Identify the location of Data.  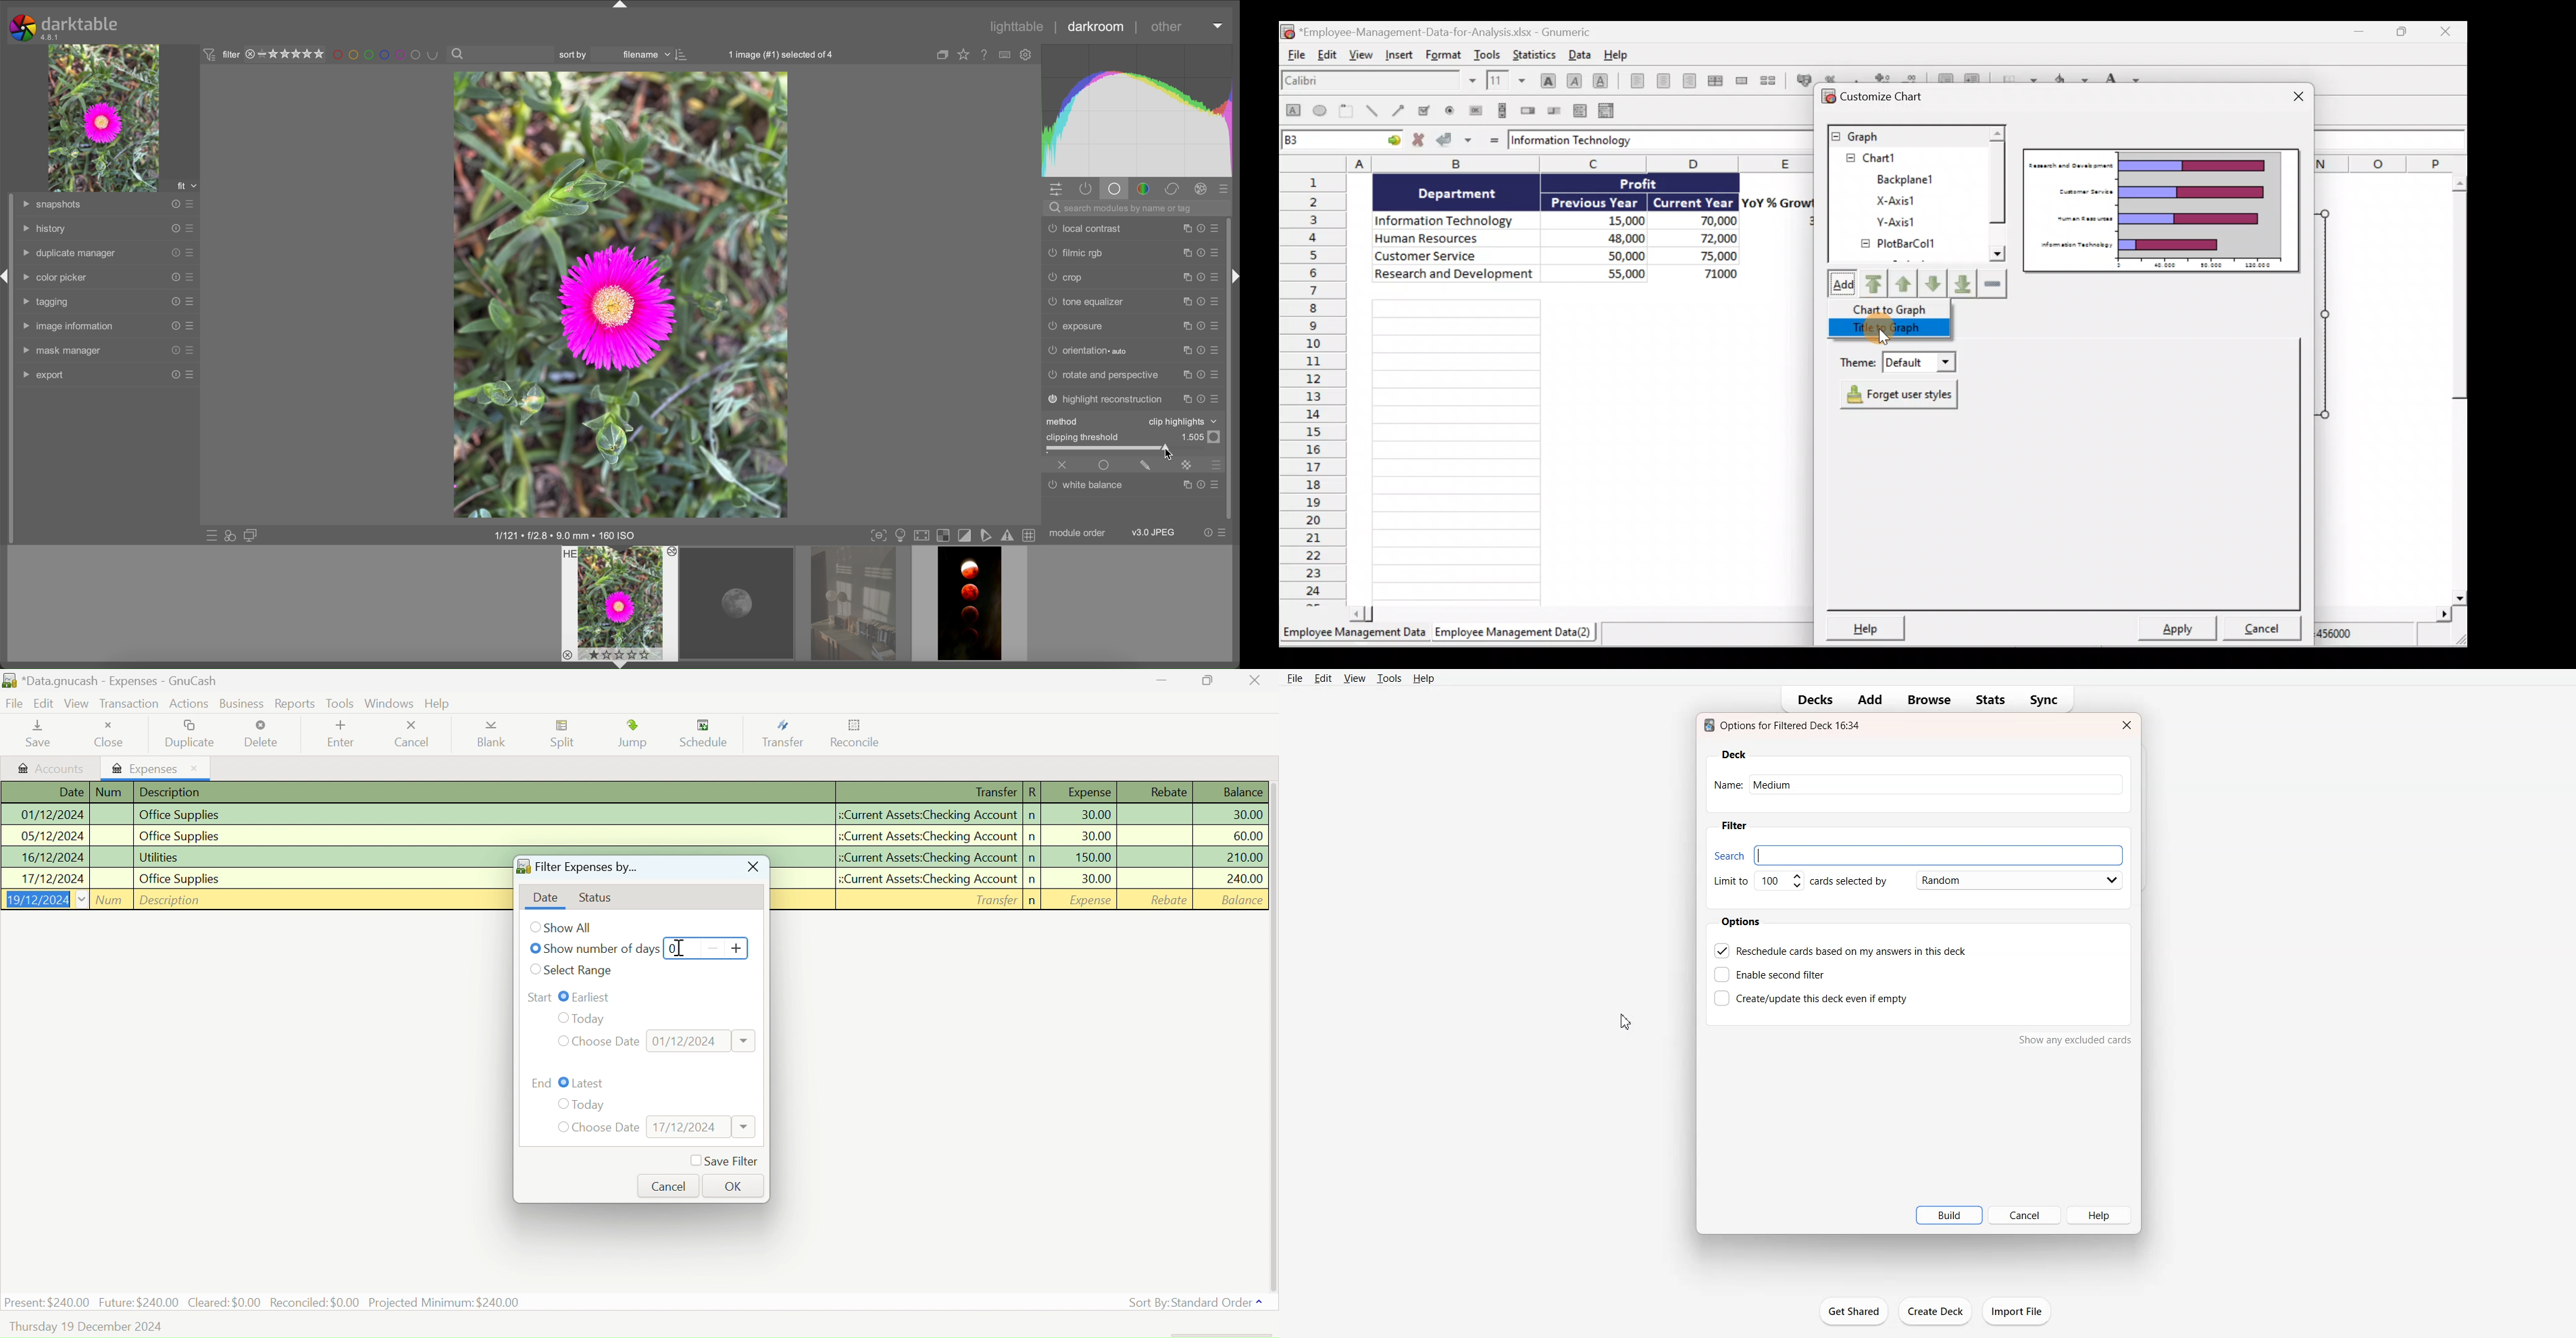
(1587, 232).